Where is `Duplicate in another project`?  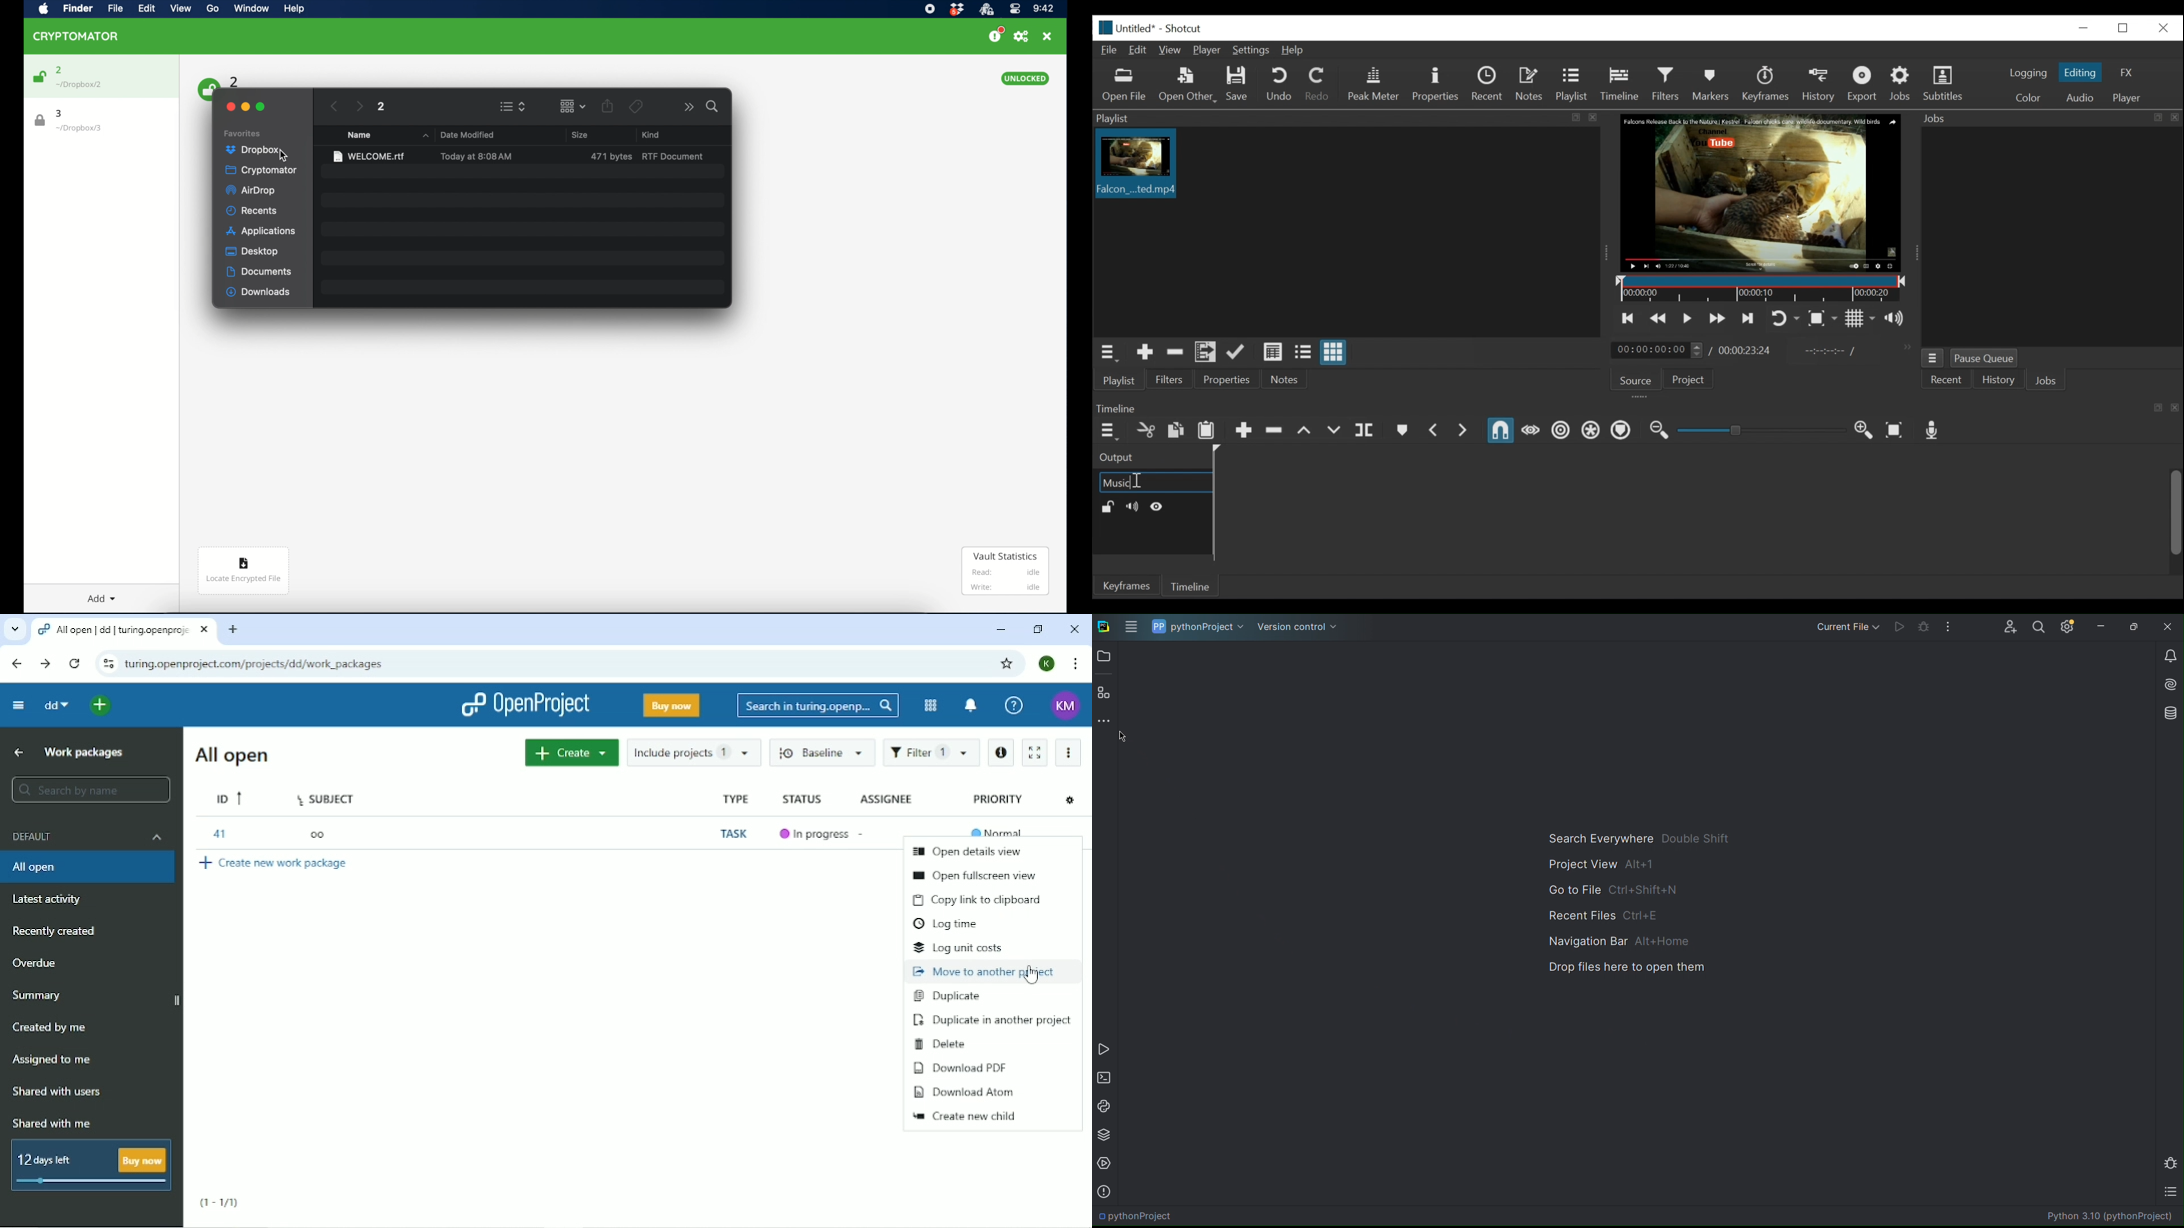
Duplicate in another project is located at coordinates (992, 1019).